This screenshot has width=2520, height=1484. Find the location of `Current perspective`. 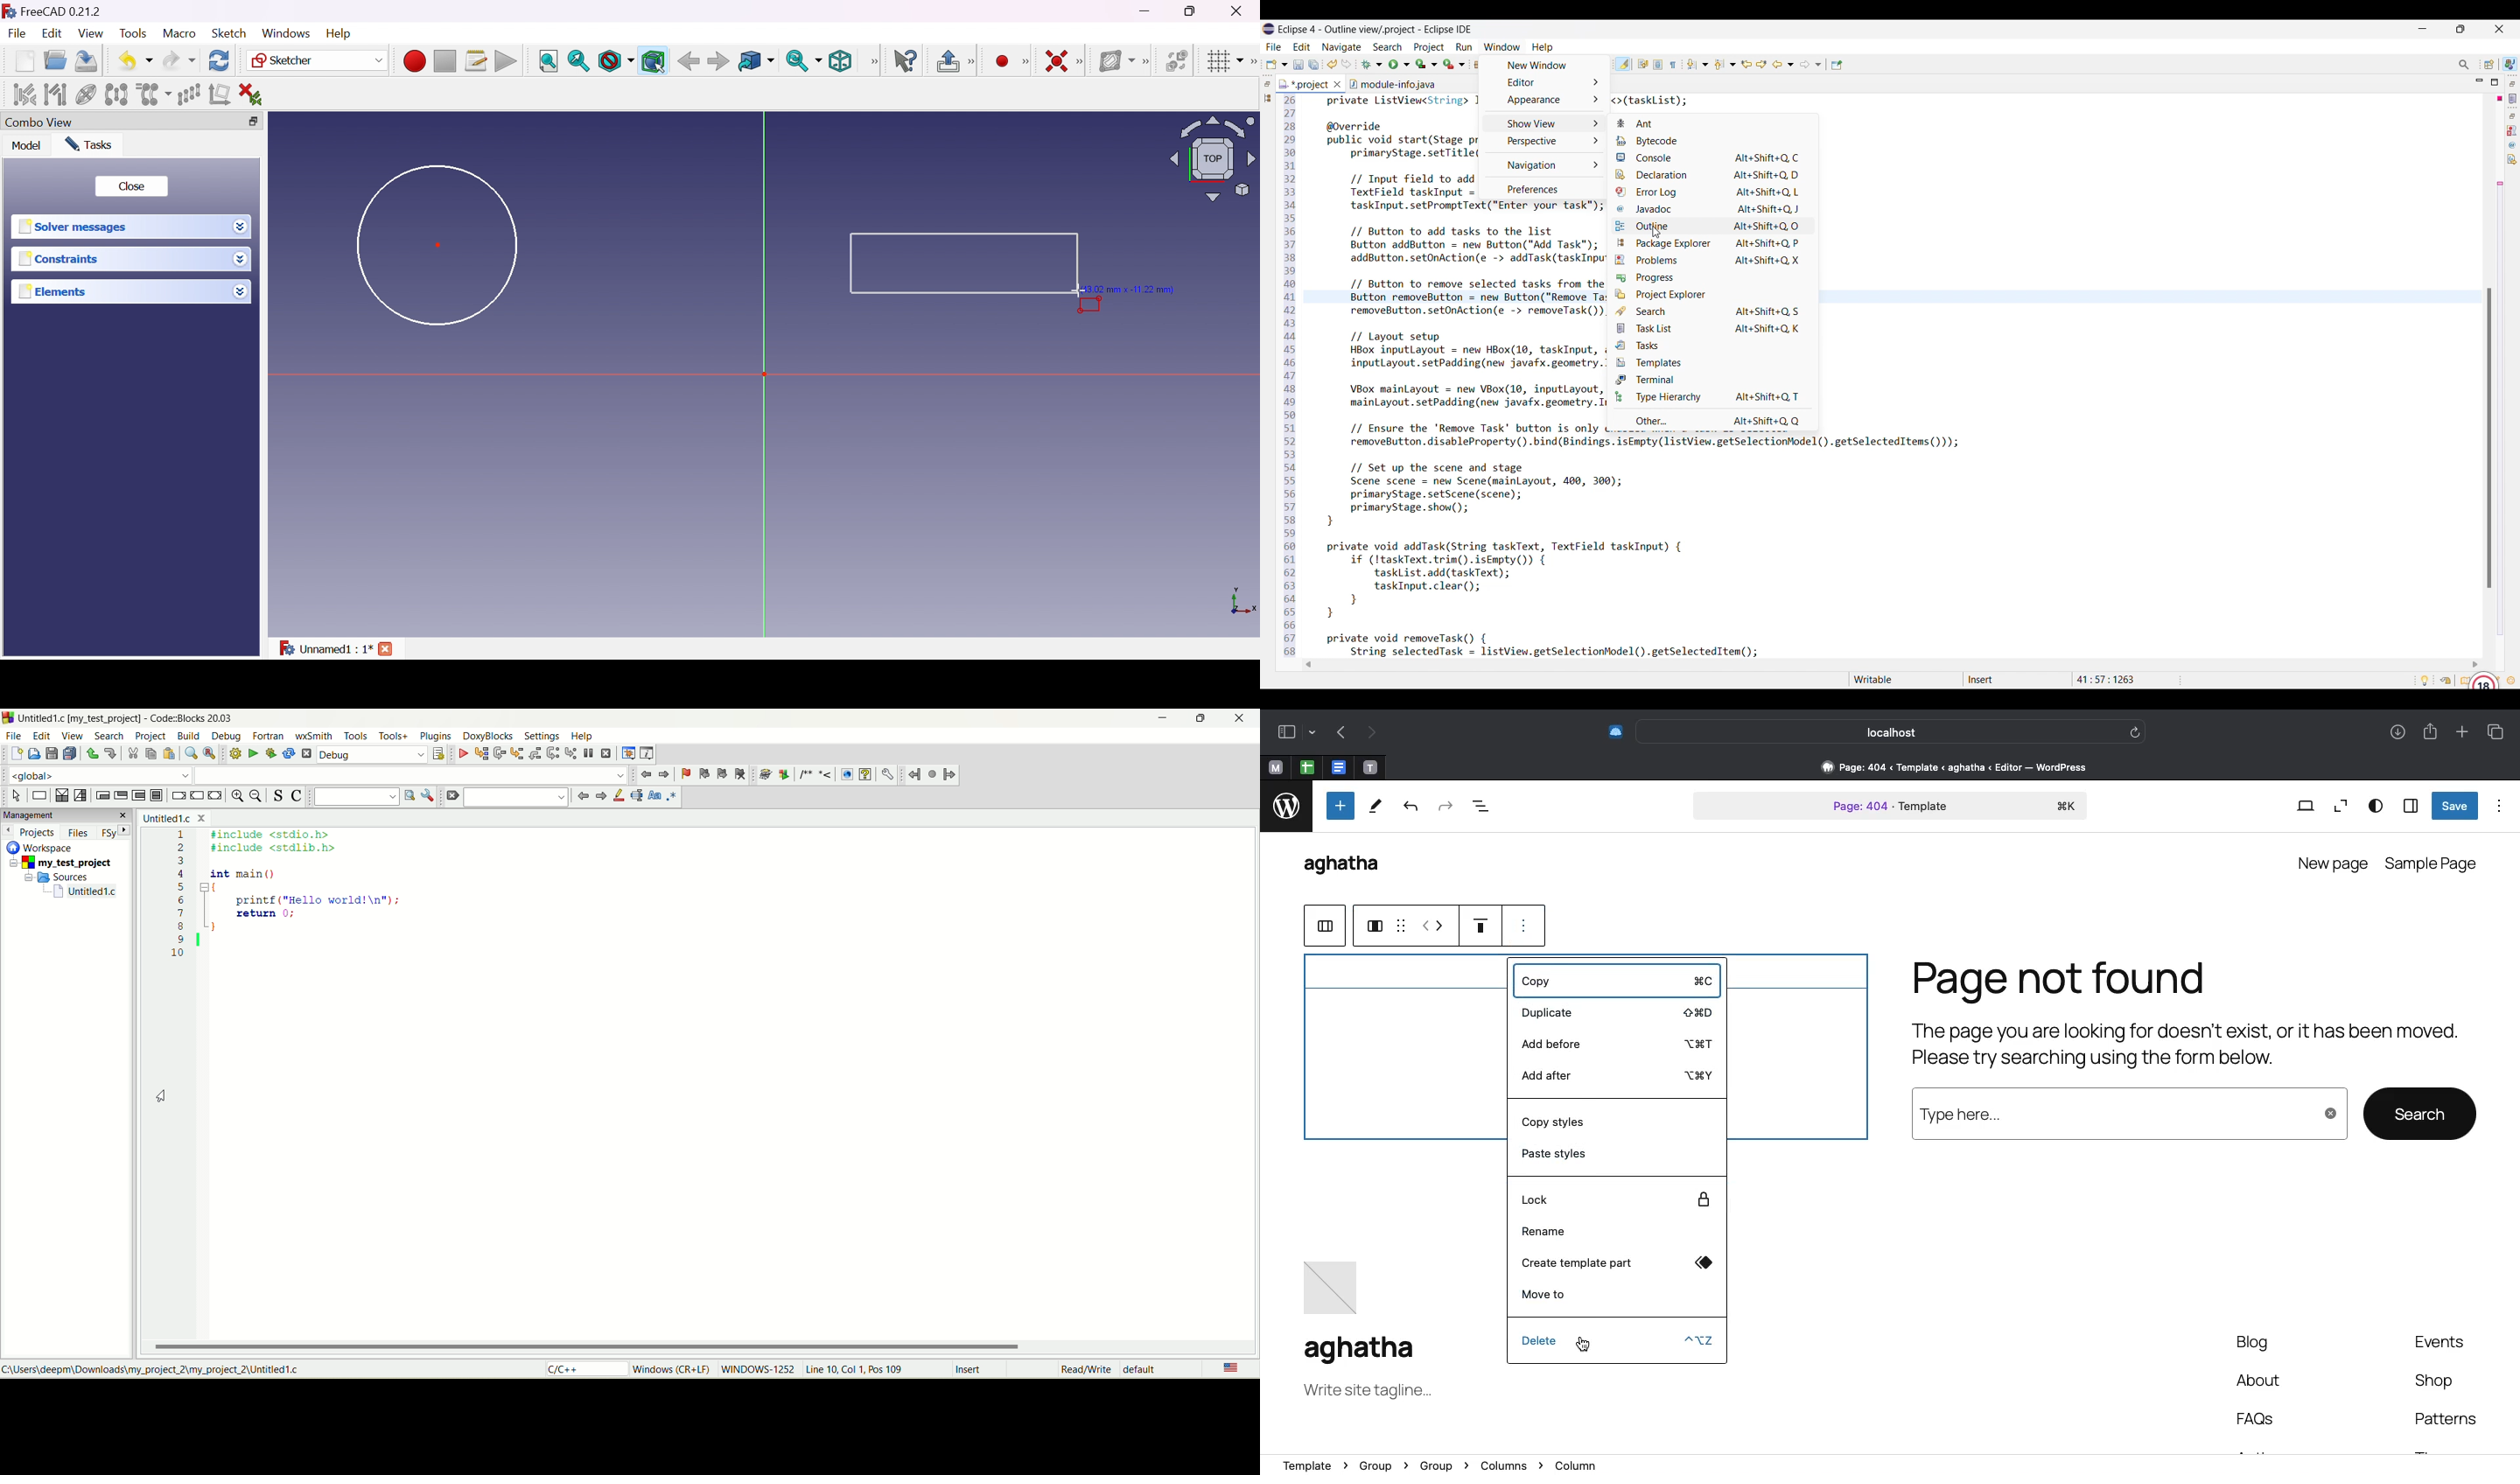

Current perspective is located at coordinates (2510, 64).